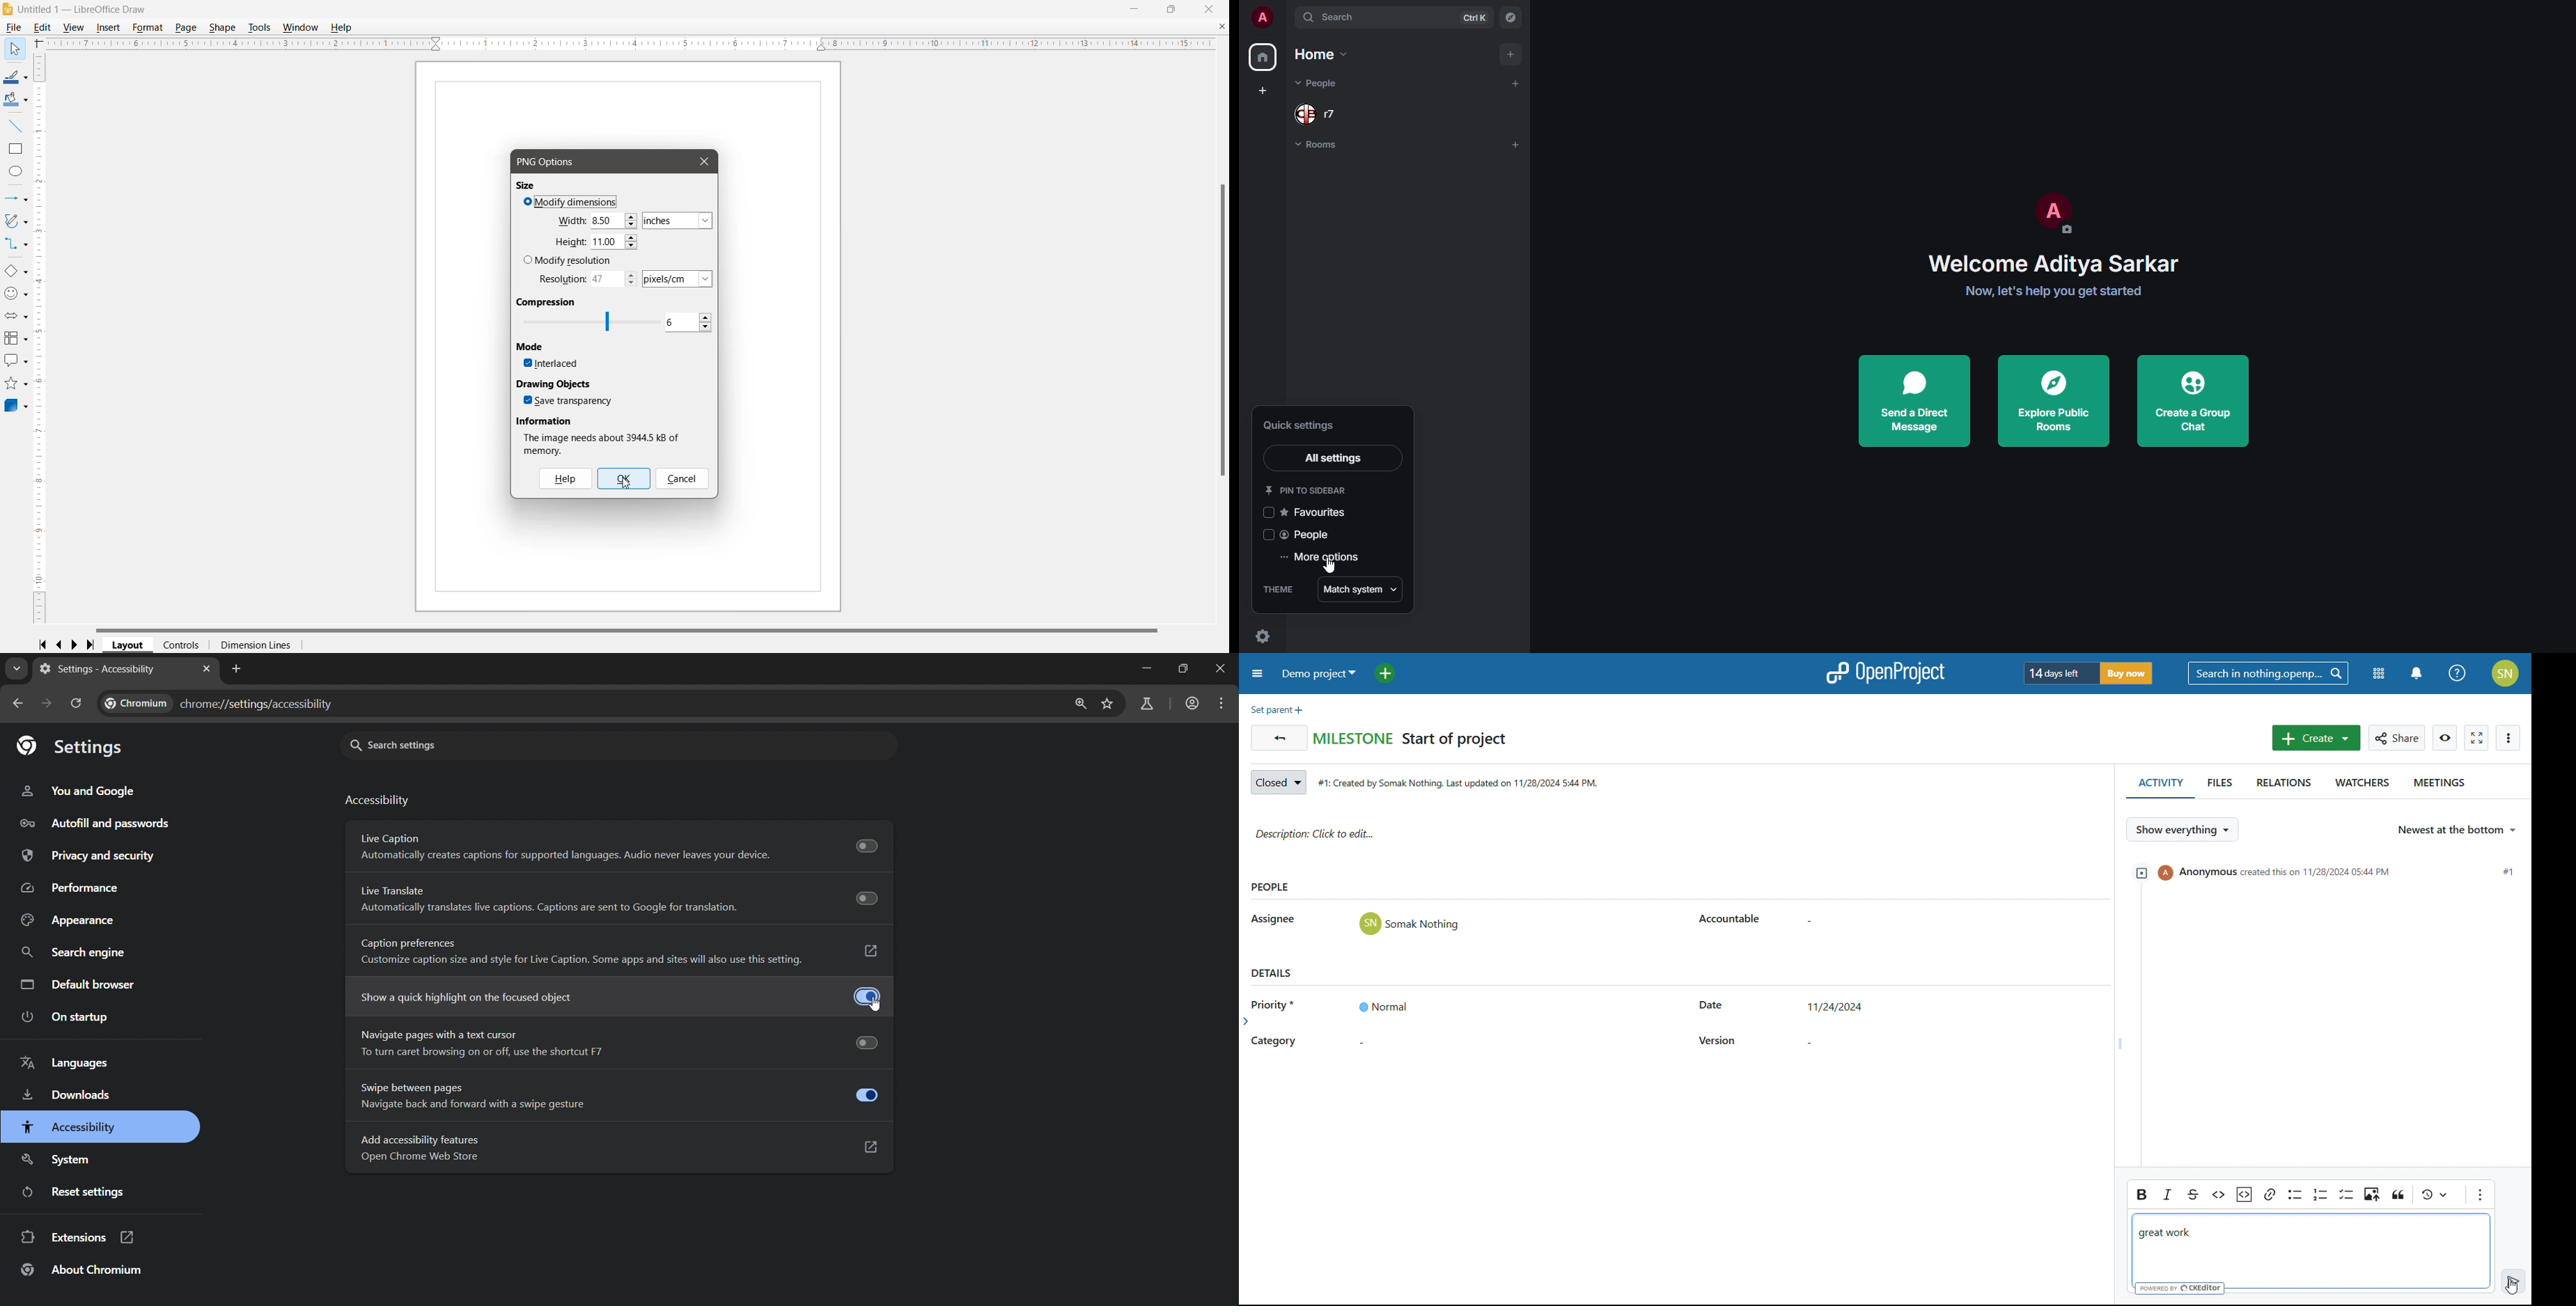  I want to click on Horizontal Scroll Bar, so click(635, 629).